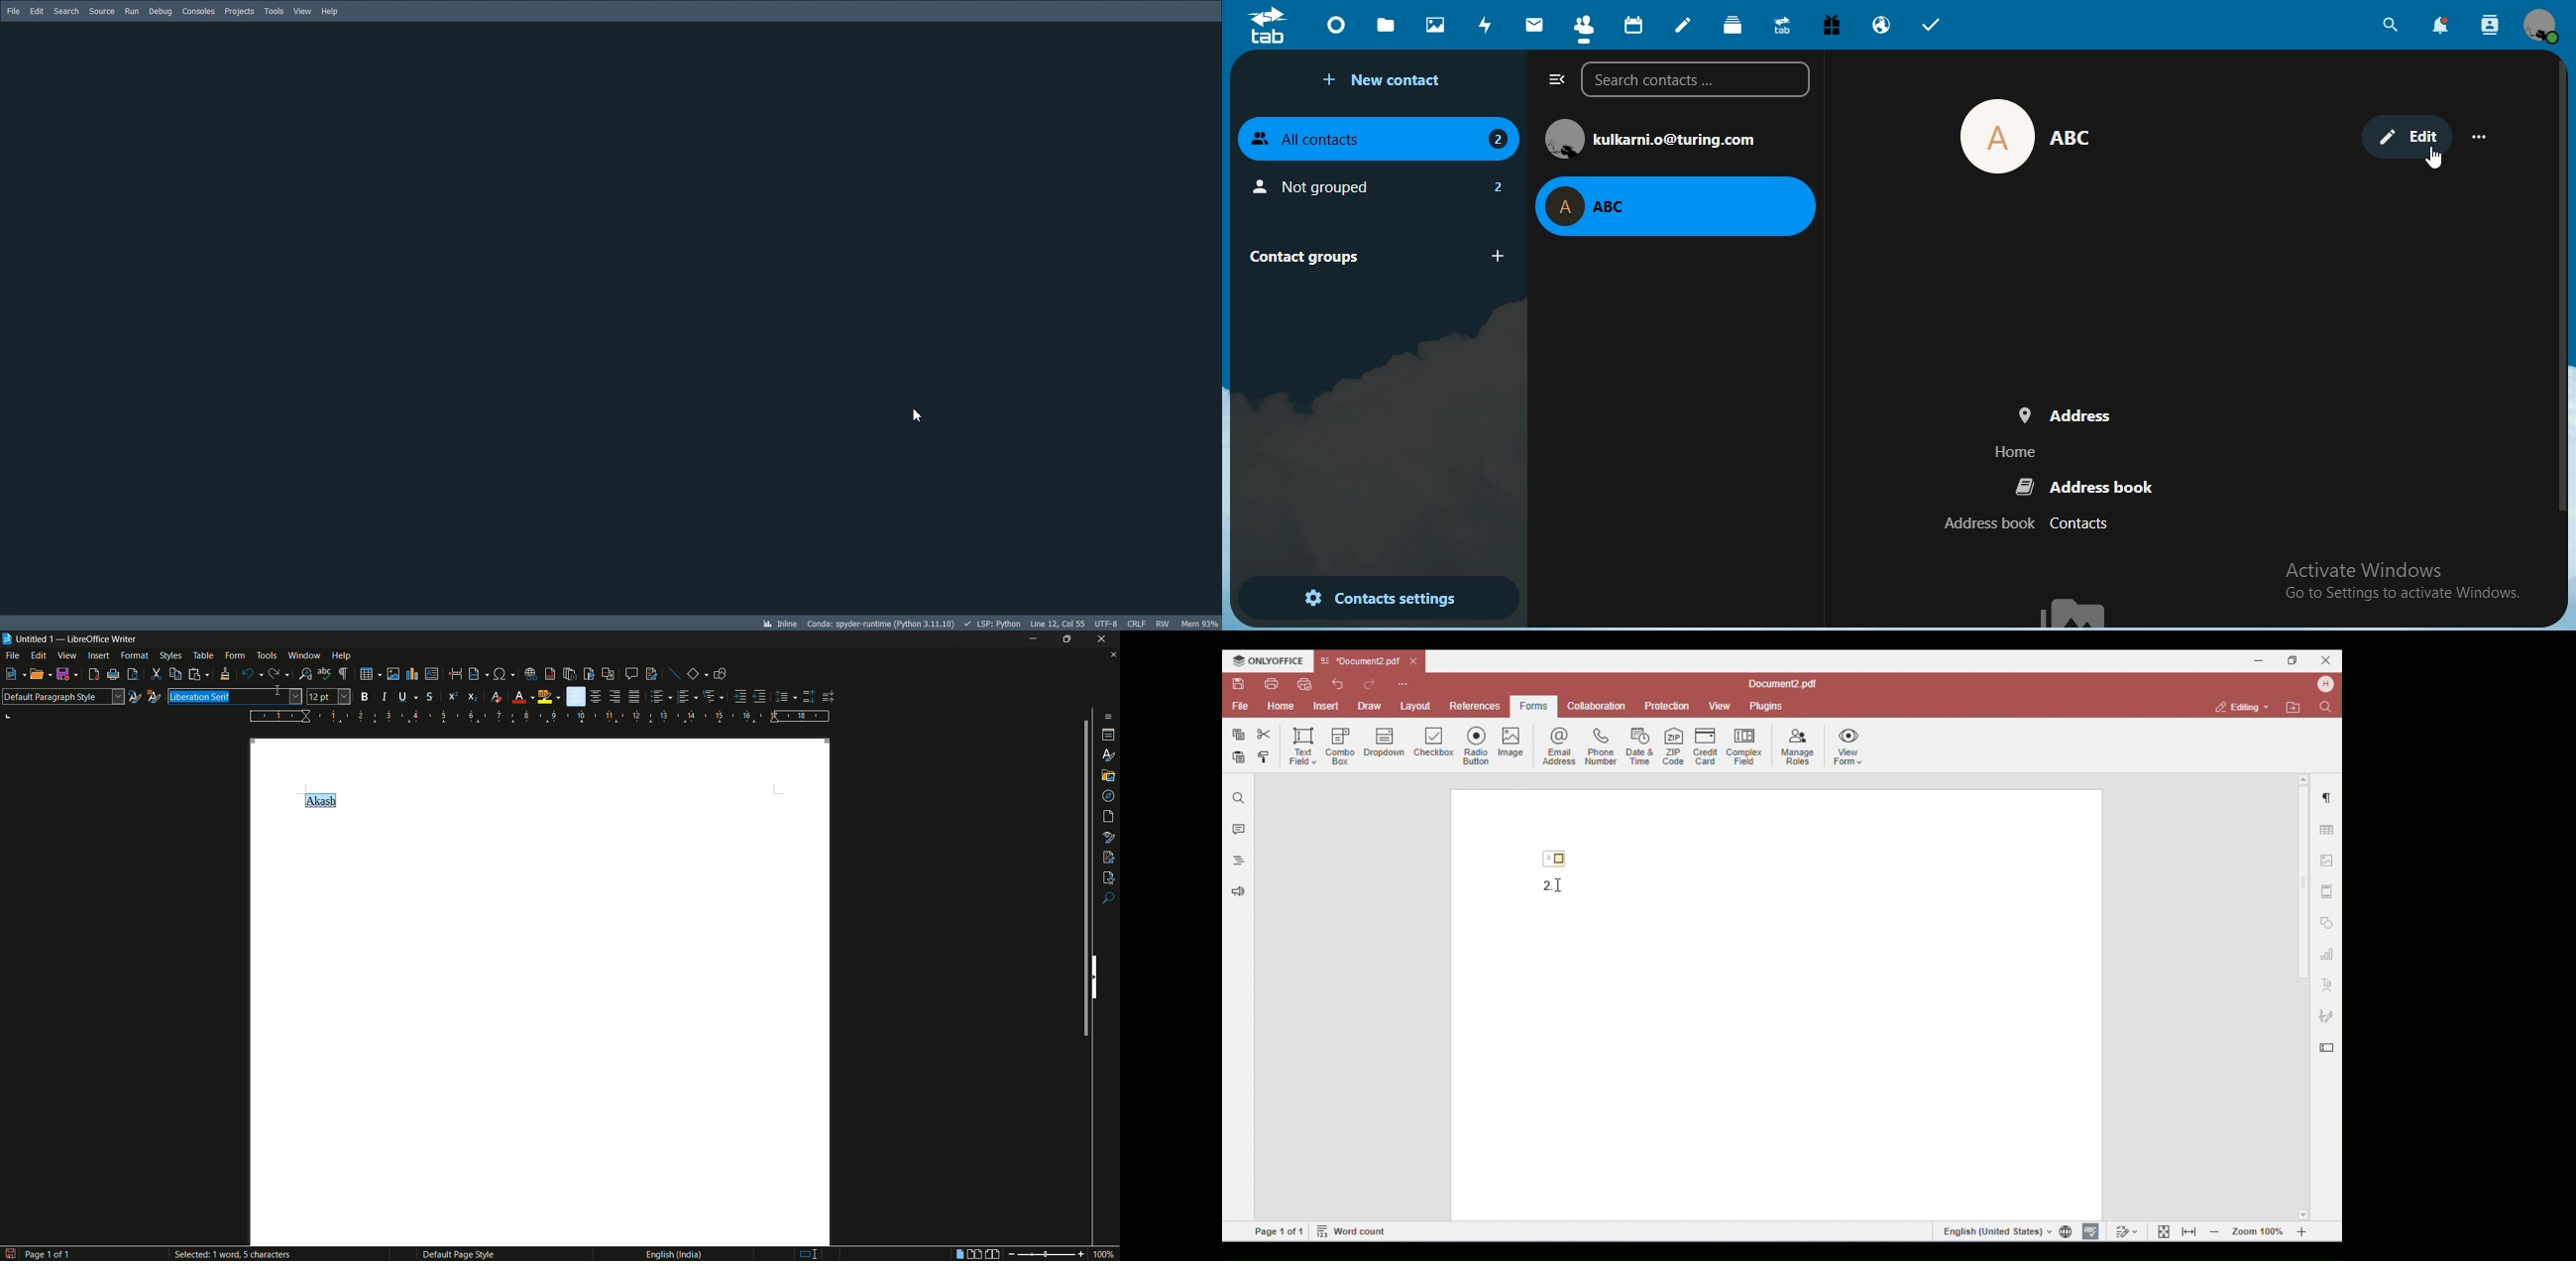 This screenshot has width=2576, height=1288. I want to click on Edit, so click(37, 11).